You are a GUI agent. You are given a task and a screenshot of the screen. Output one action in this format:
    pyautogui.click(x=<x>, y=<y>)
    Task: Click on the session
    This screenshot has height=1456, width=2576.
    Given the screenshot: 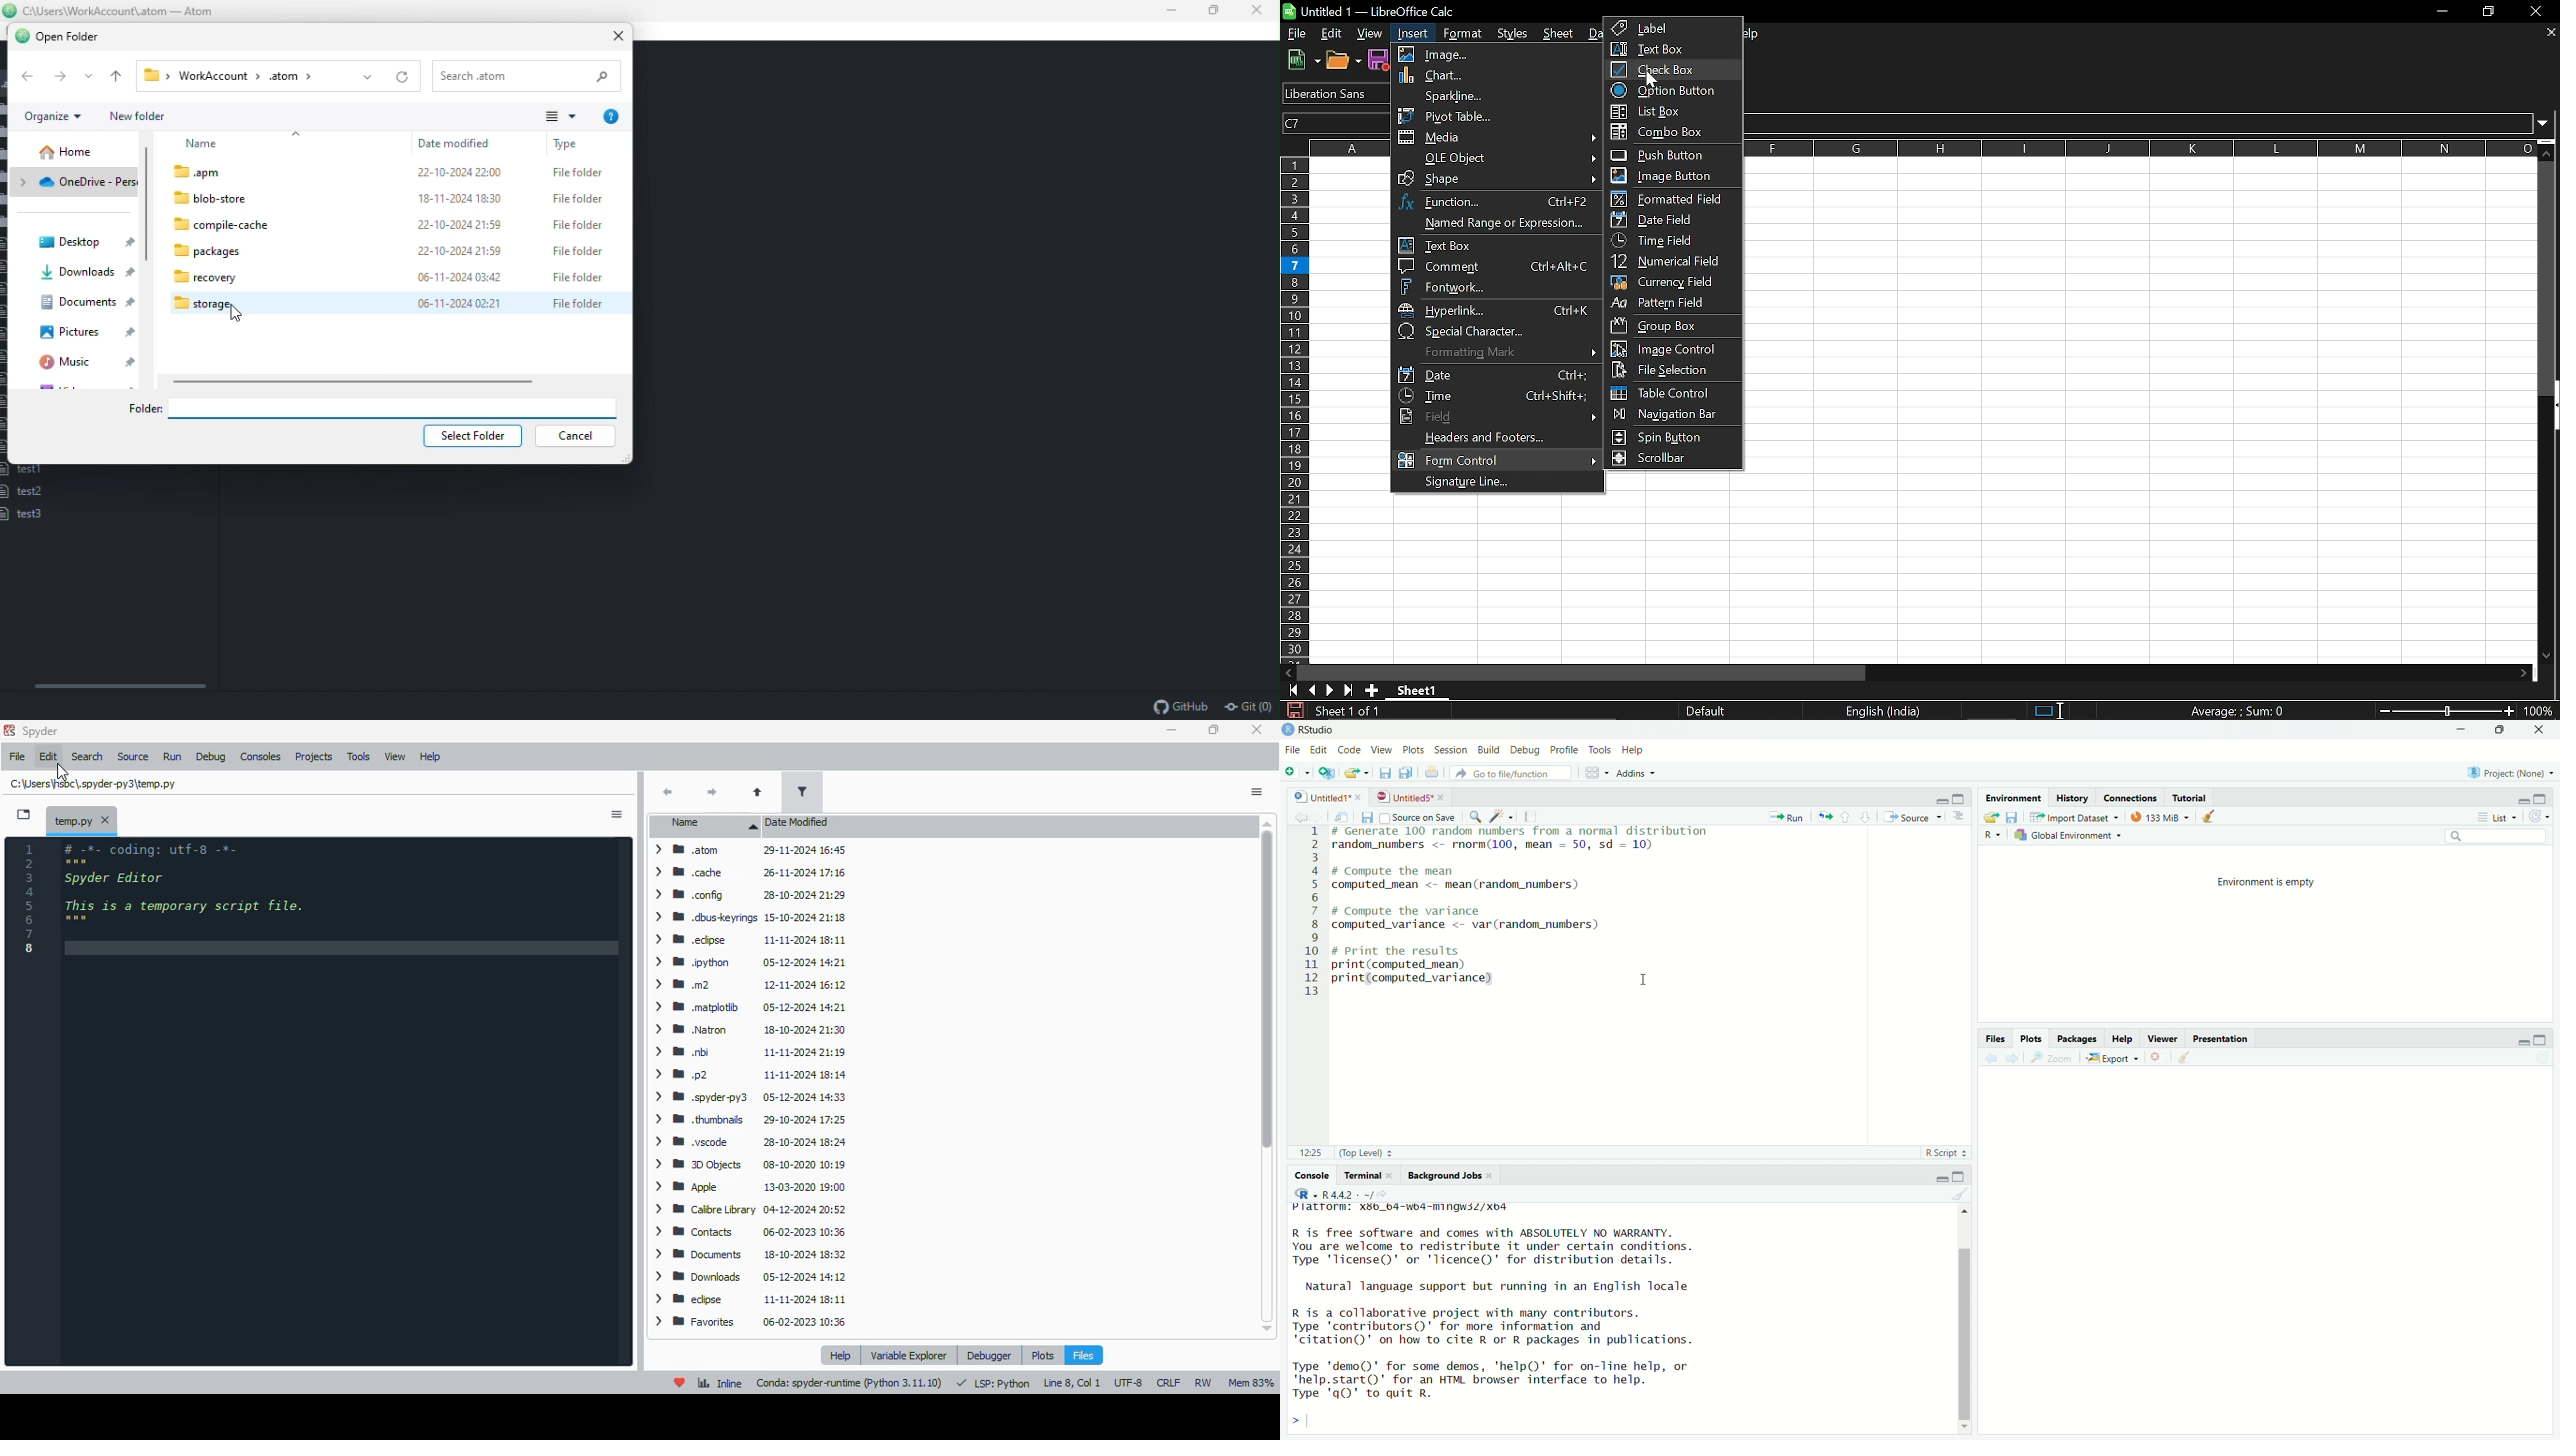 What is the action you would take?
    pyautogui.click(x=1452, y=751)
    